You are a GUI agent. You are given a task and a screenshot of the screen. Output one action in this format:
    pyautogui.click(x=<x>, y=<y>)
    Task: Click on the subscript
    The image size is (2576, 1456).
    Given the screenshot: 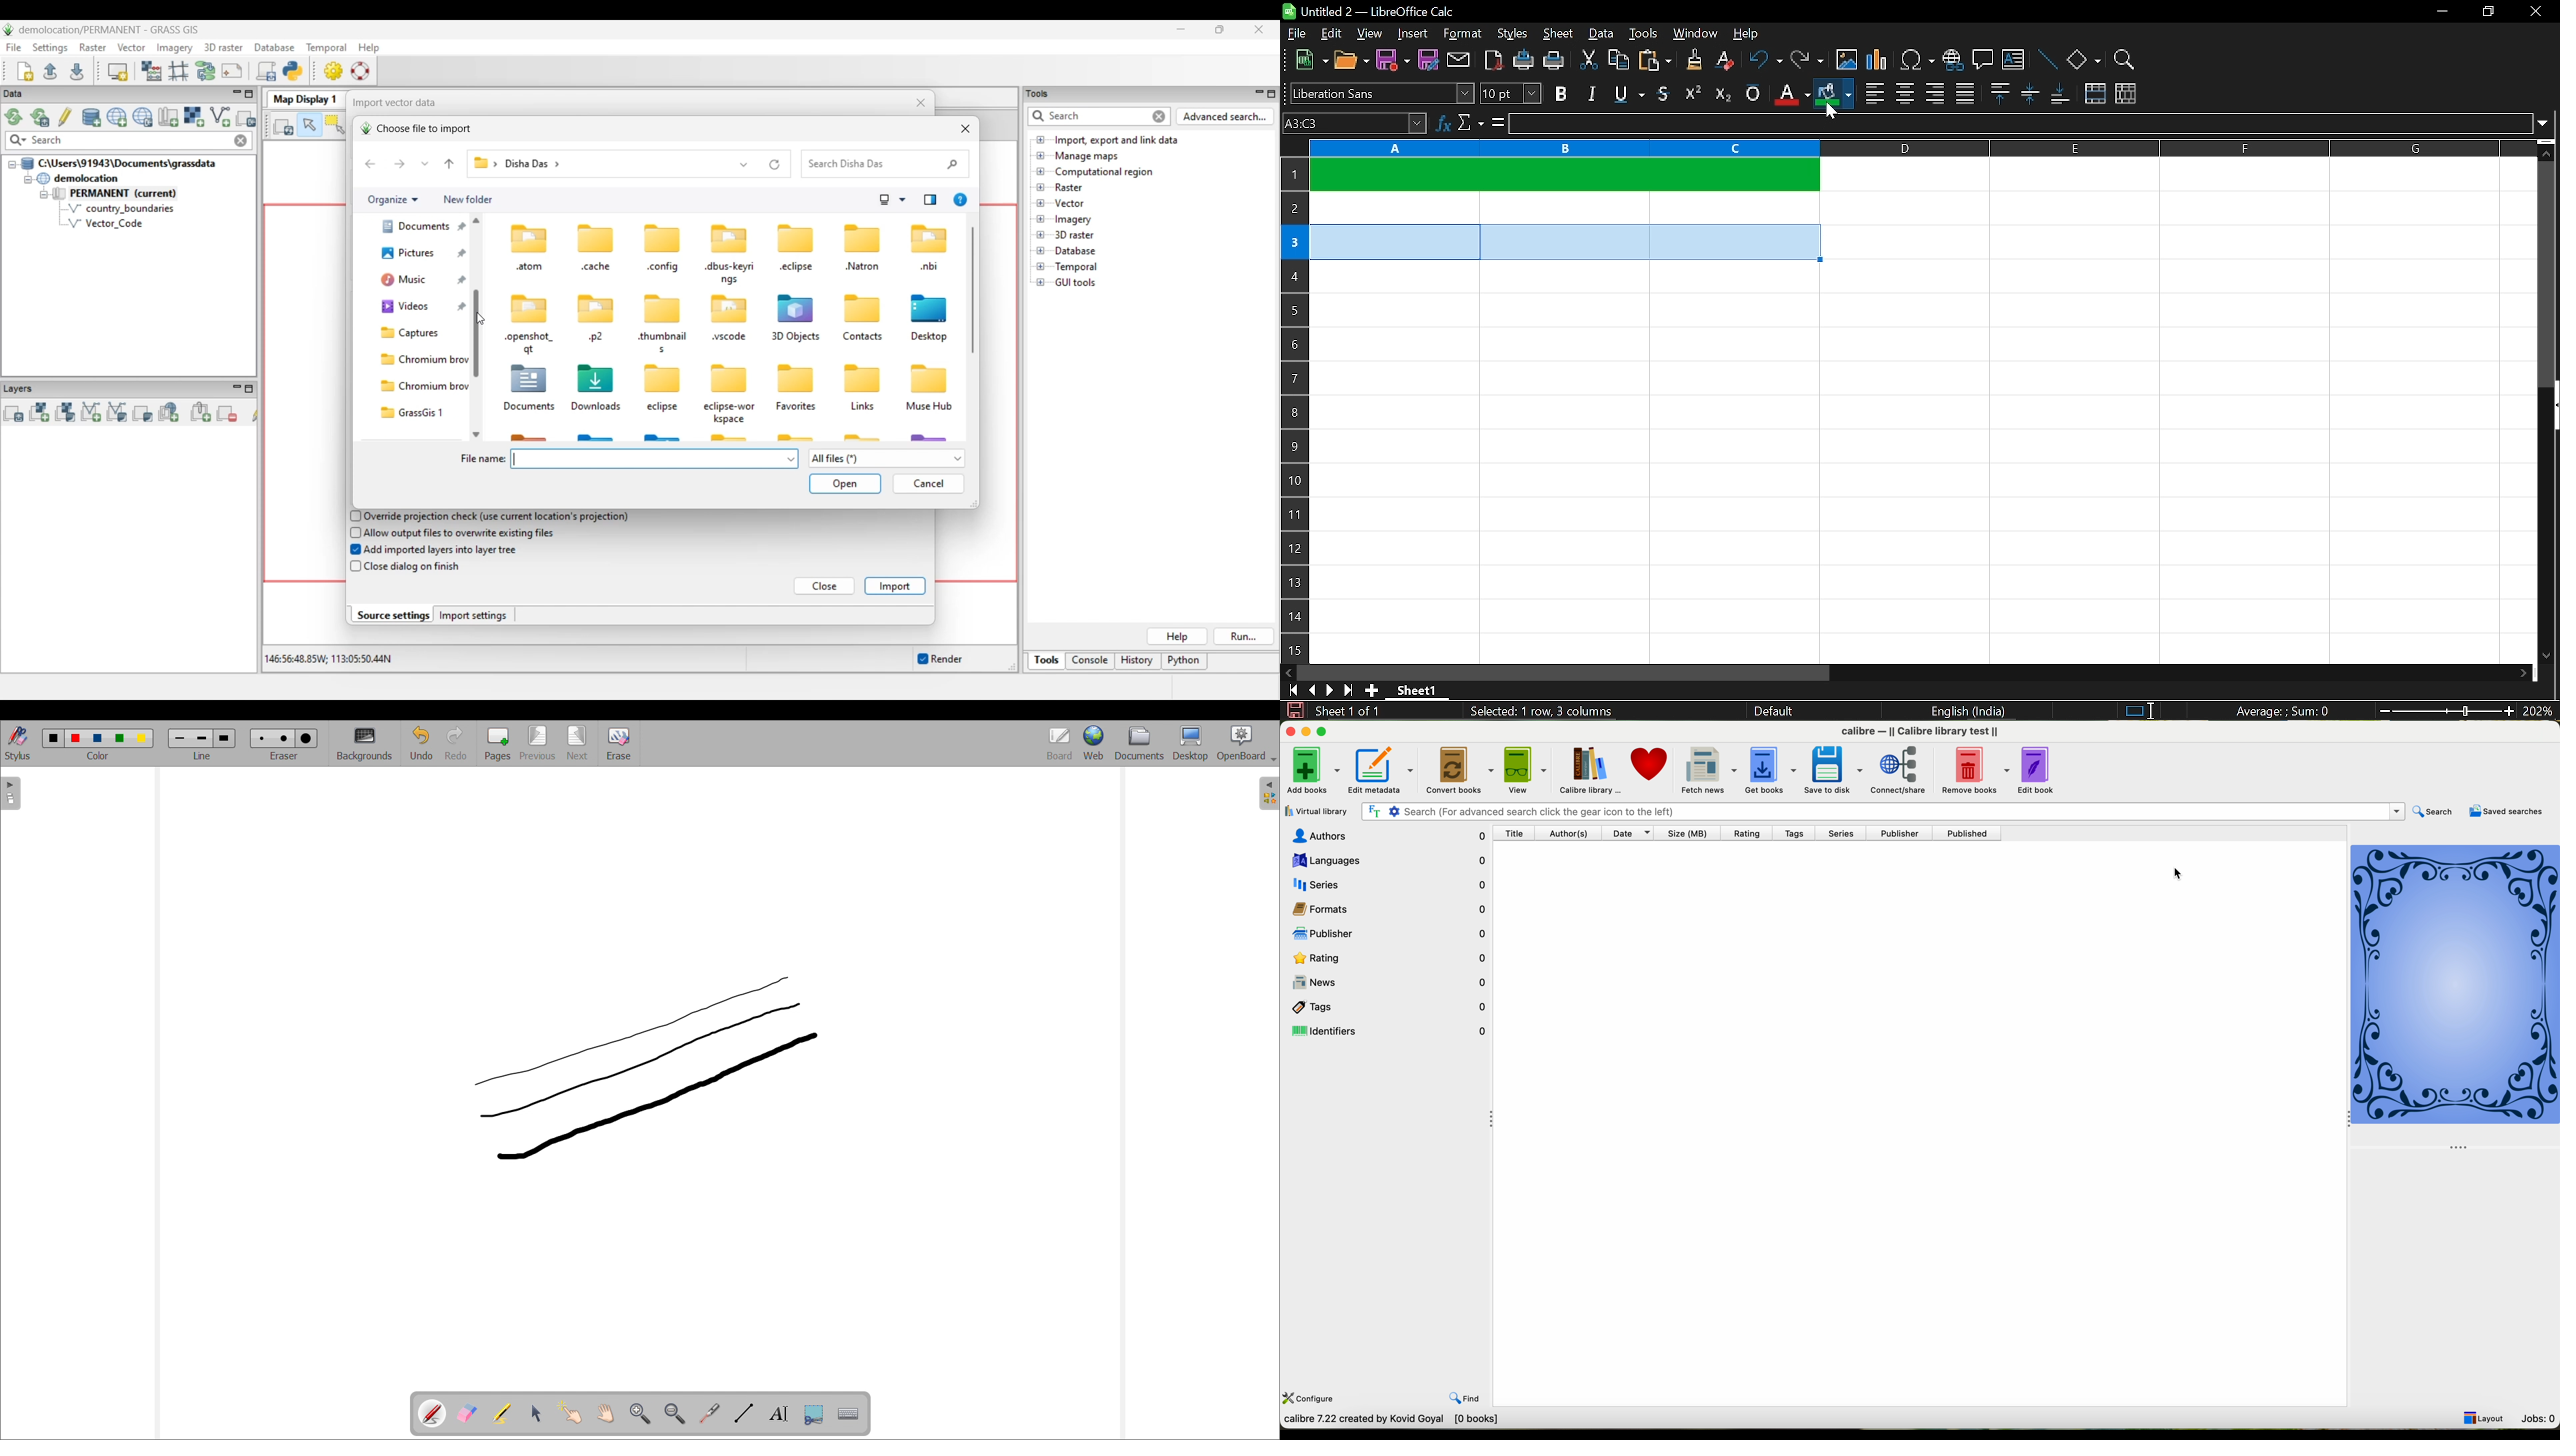 What is the action you would take?
    pyautogui.click(x=1722, y=93)
    